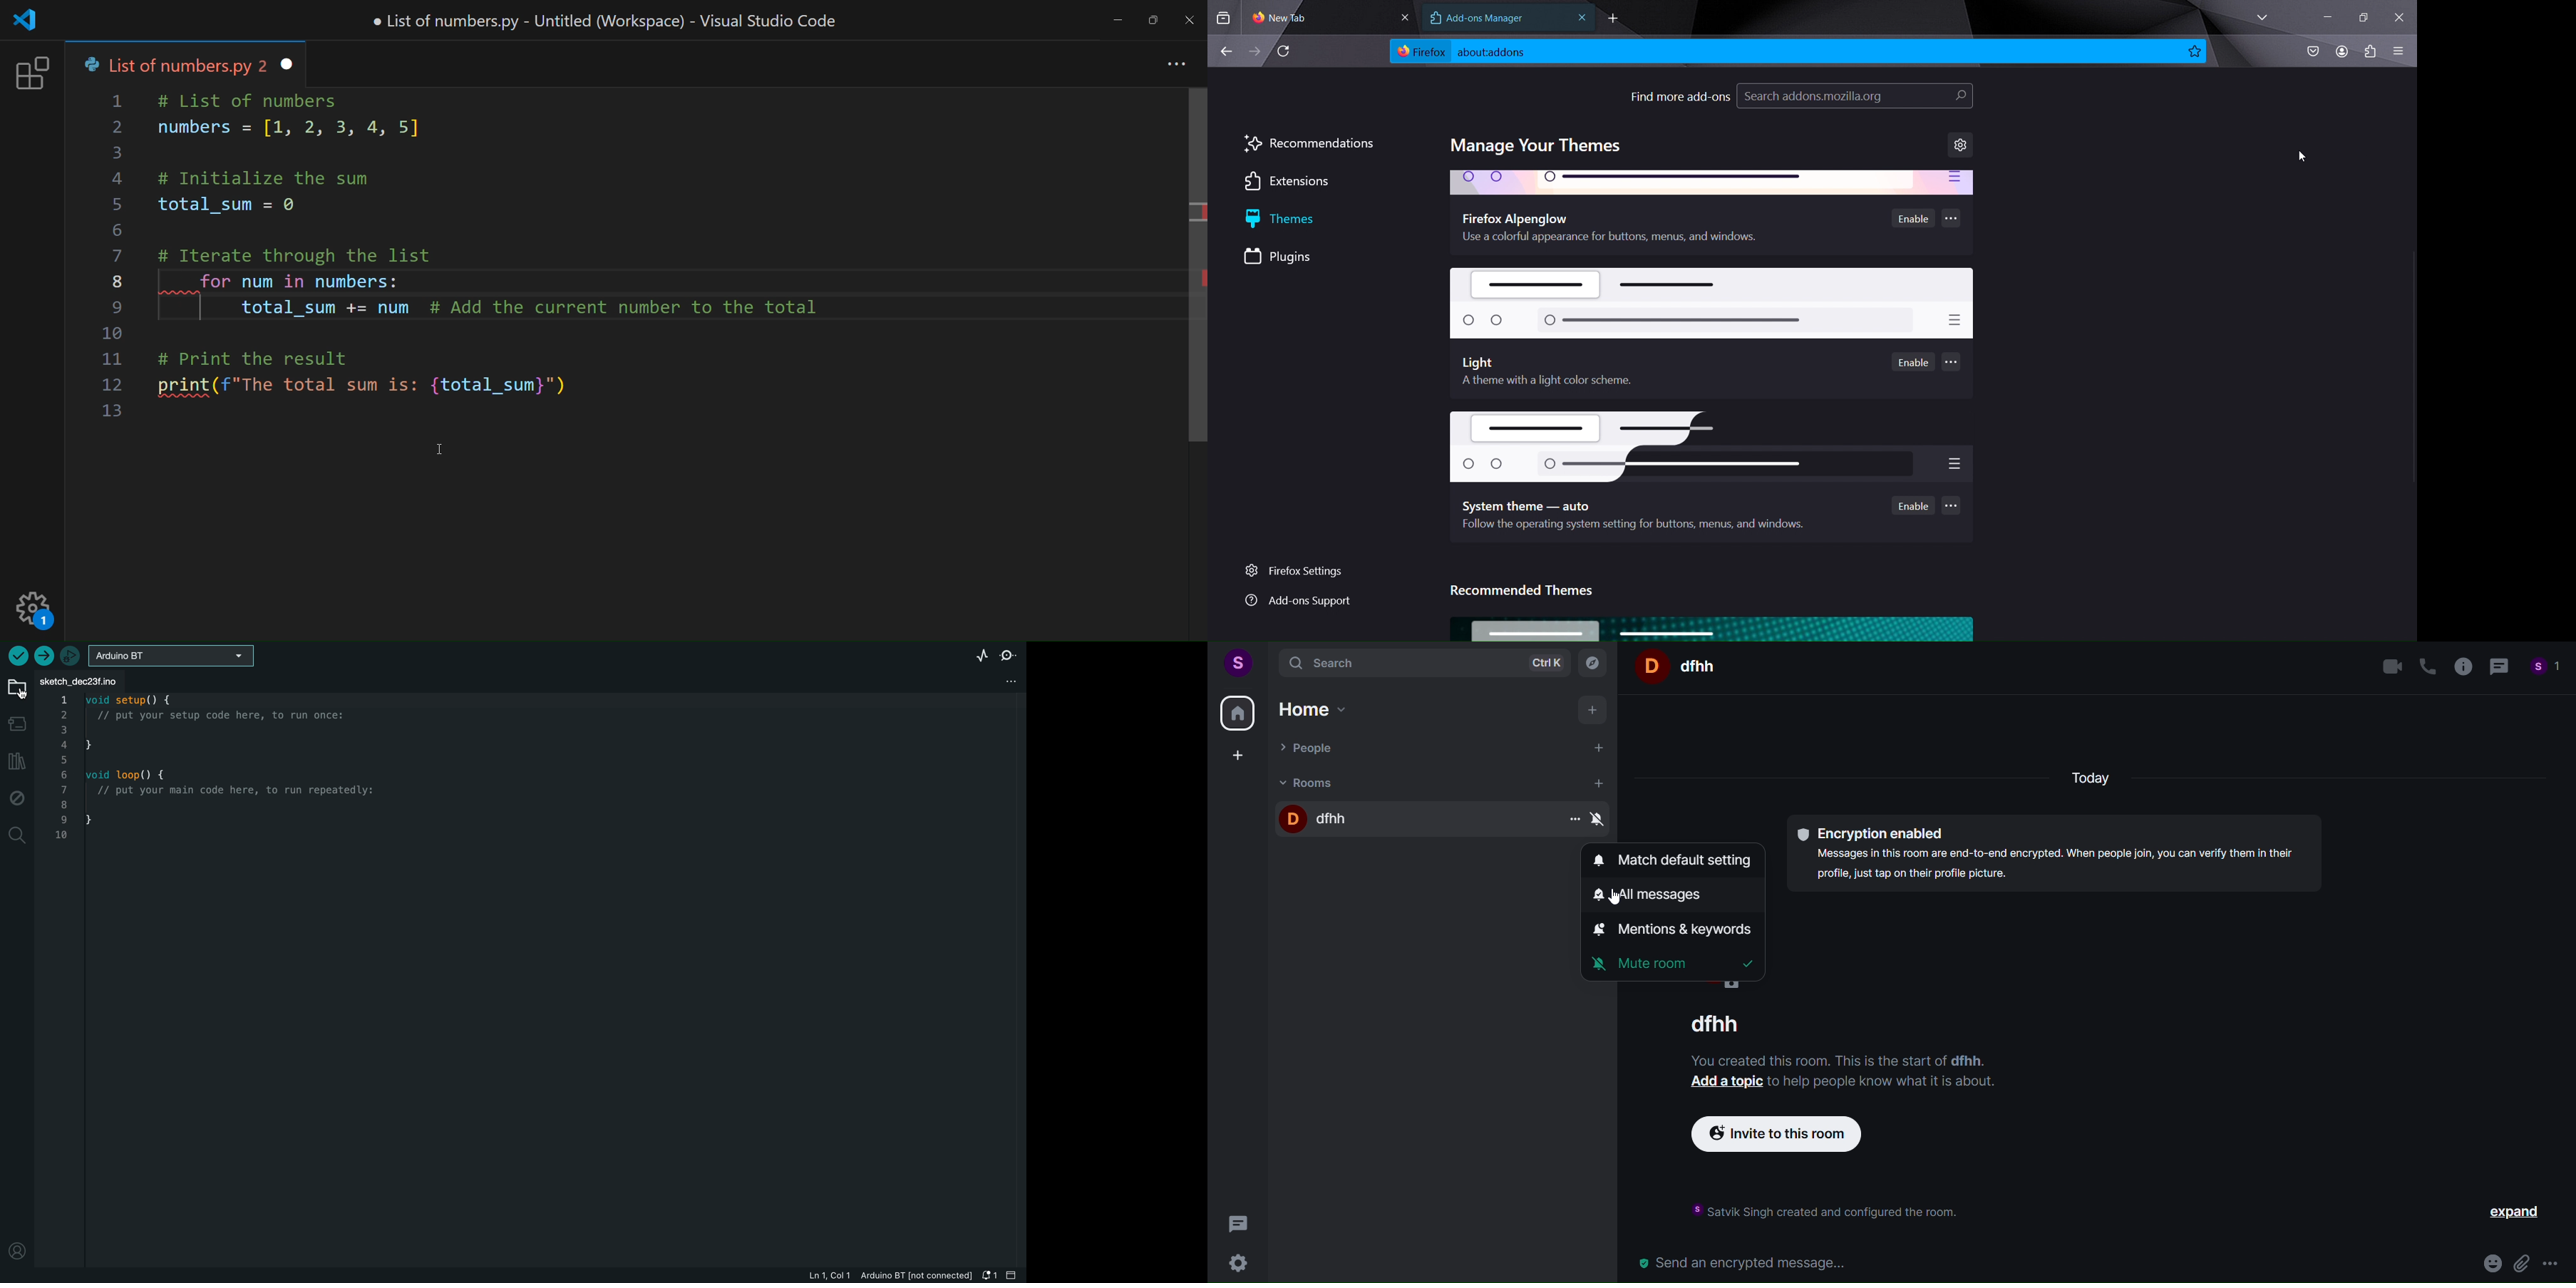 The width and height of the screenshot is (2576, 1288). I want to click on search ctrl k, so click(1425, 663).